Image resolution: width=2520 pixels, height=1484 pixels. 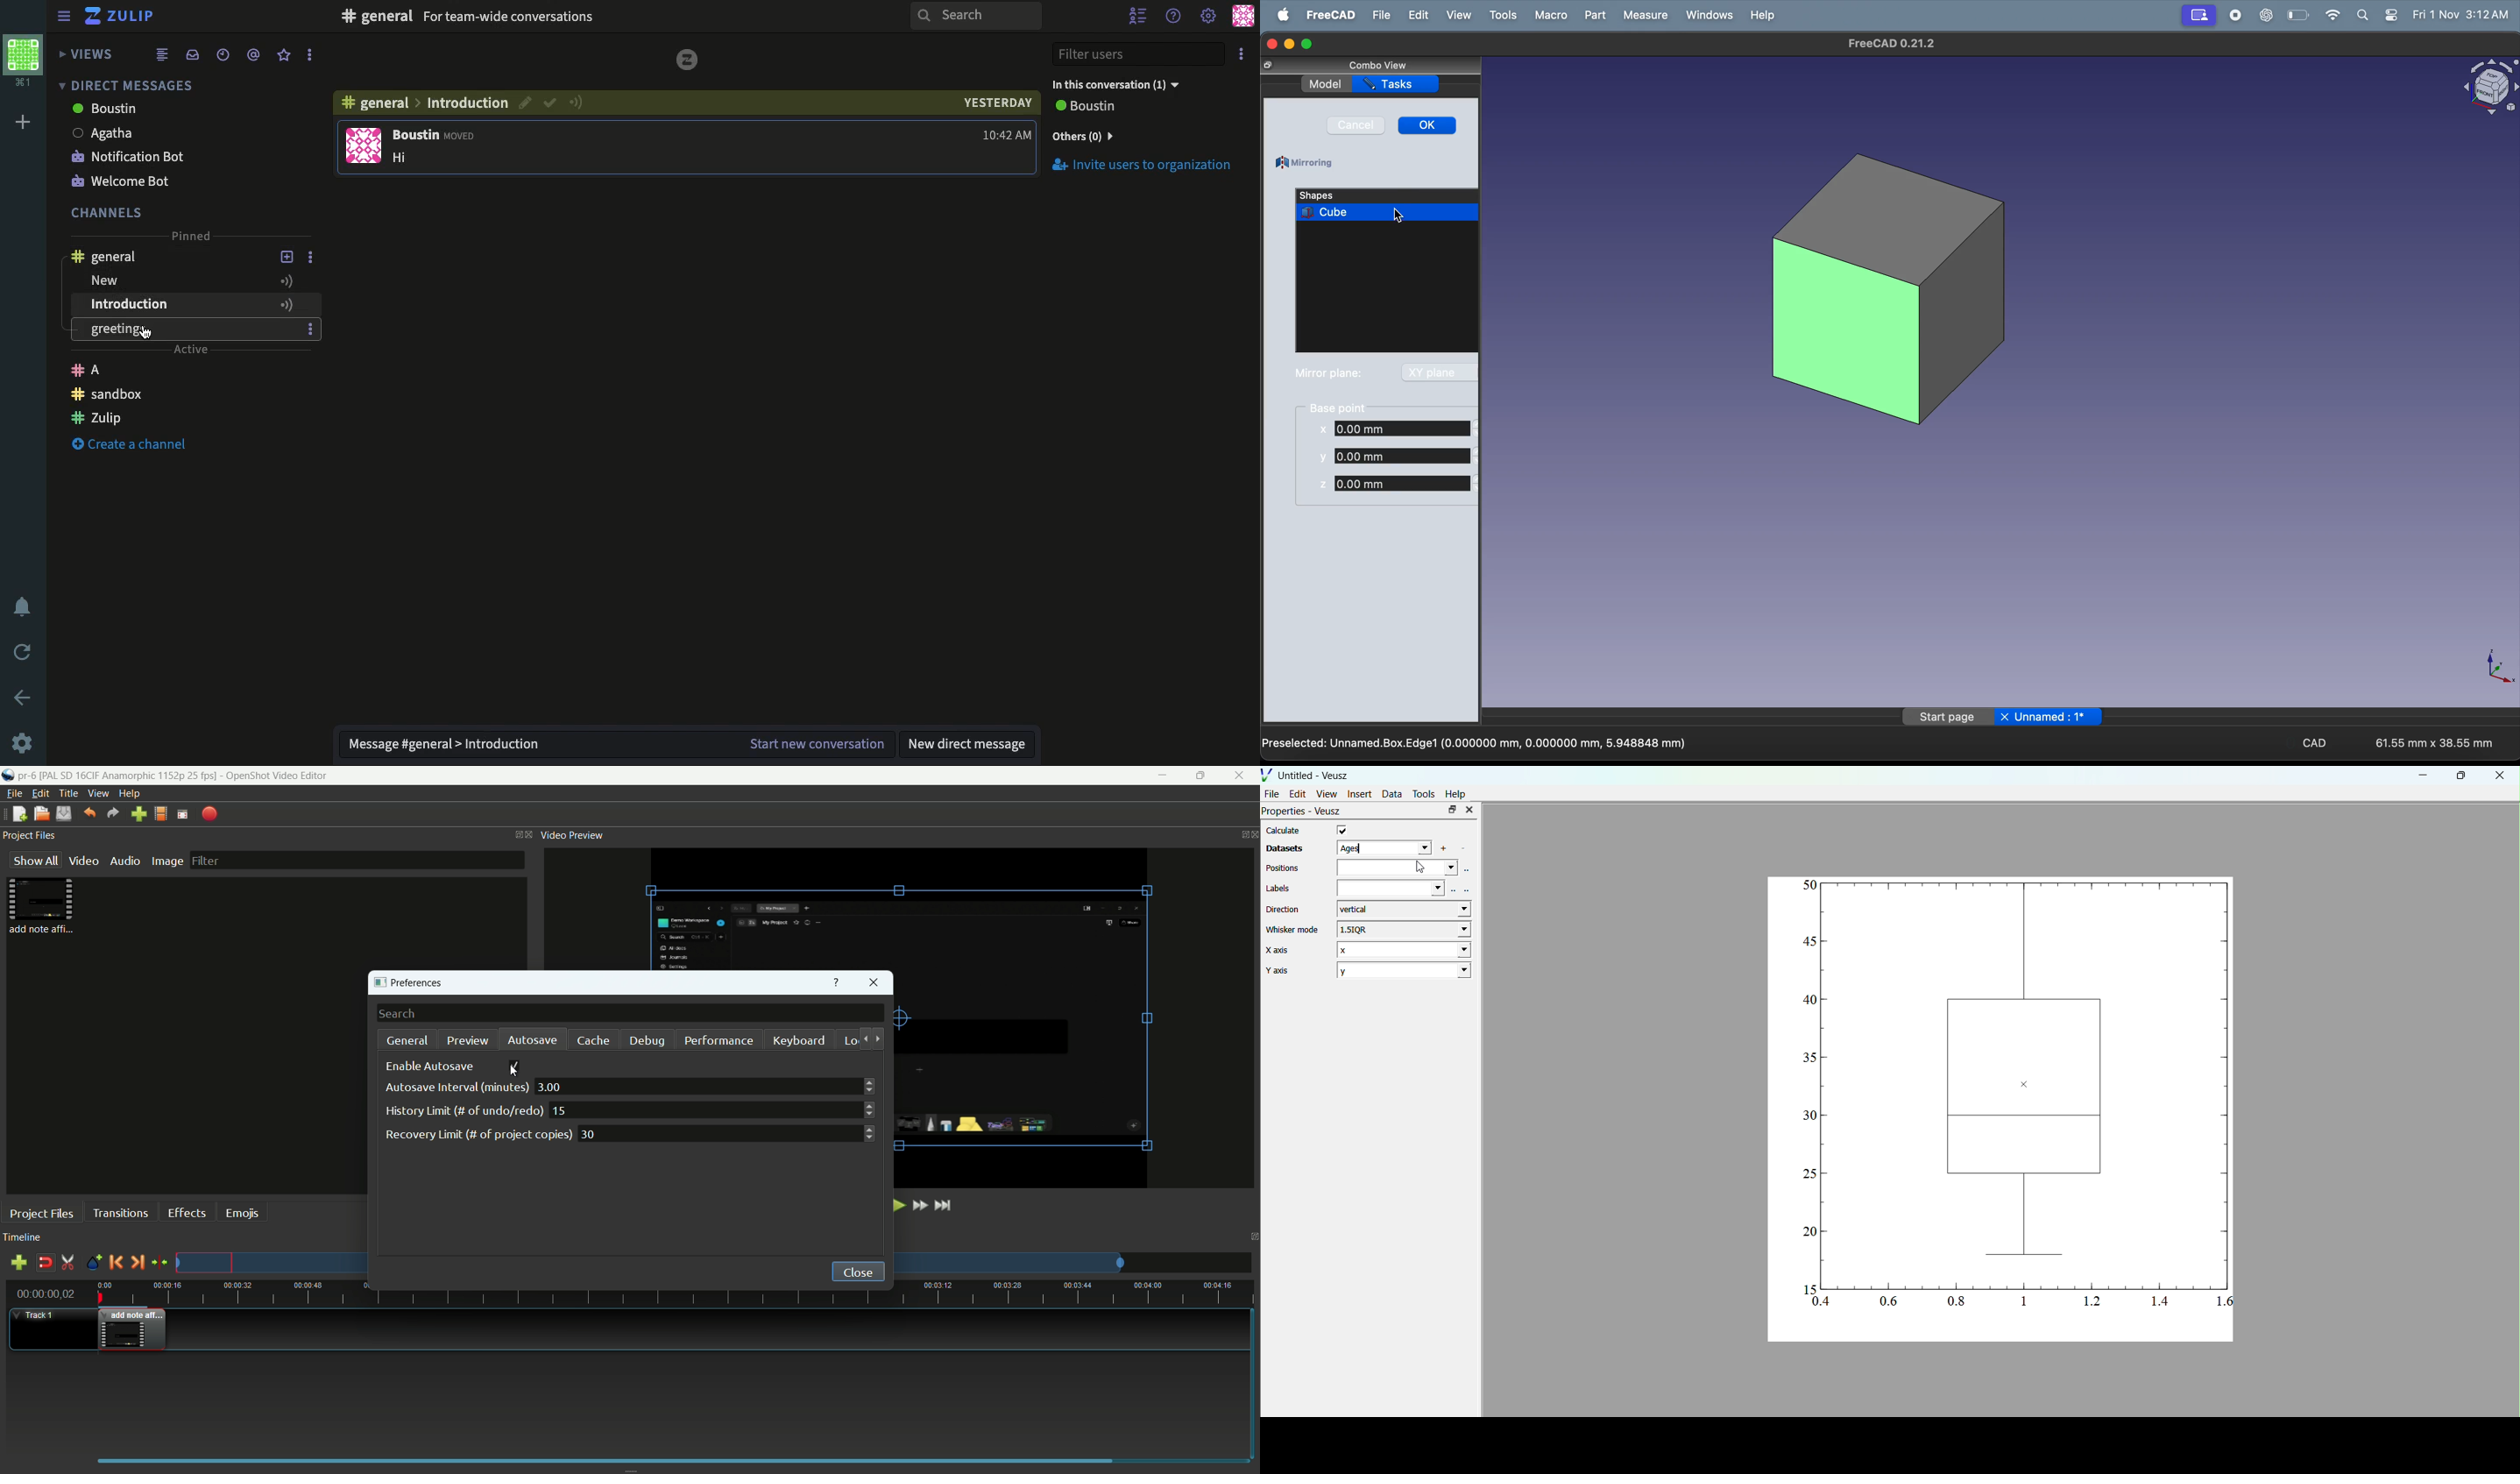 I want to click on New DM, so click(x=970, y=743).